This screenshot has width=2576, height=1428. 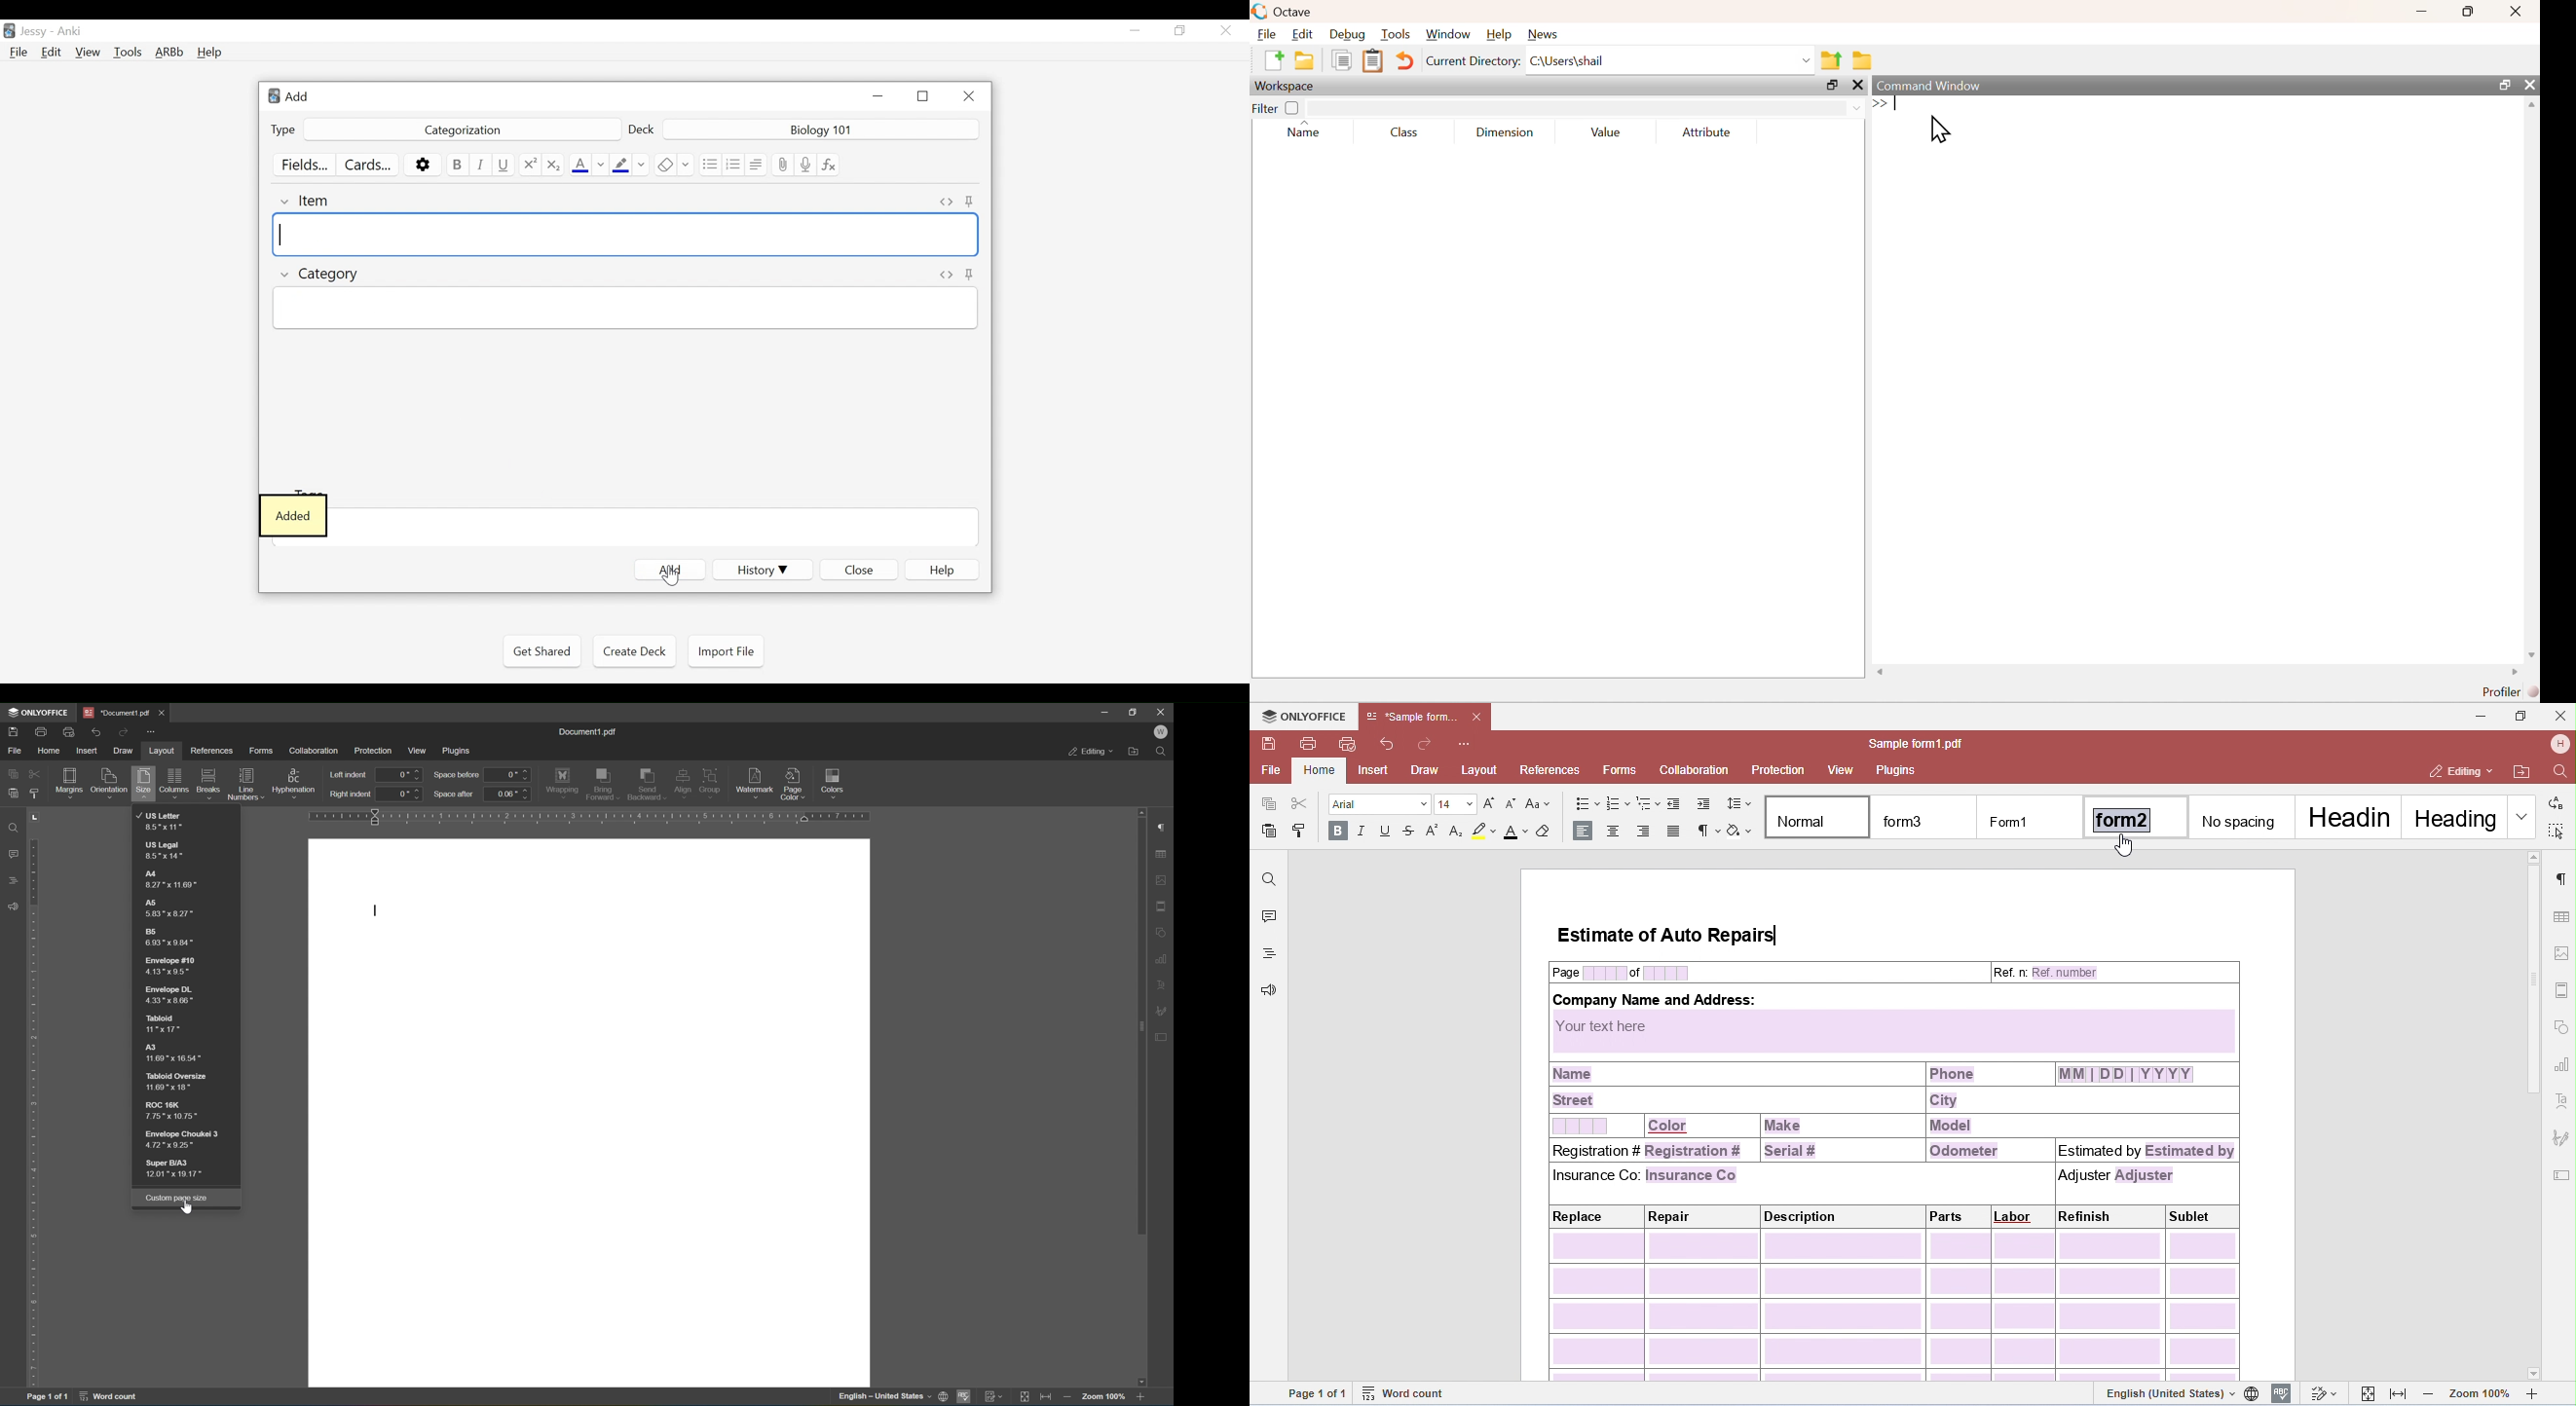 I want to click on Tabloid, so click(x=161, y=1023).